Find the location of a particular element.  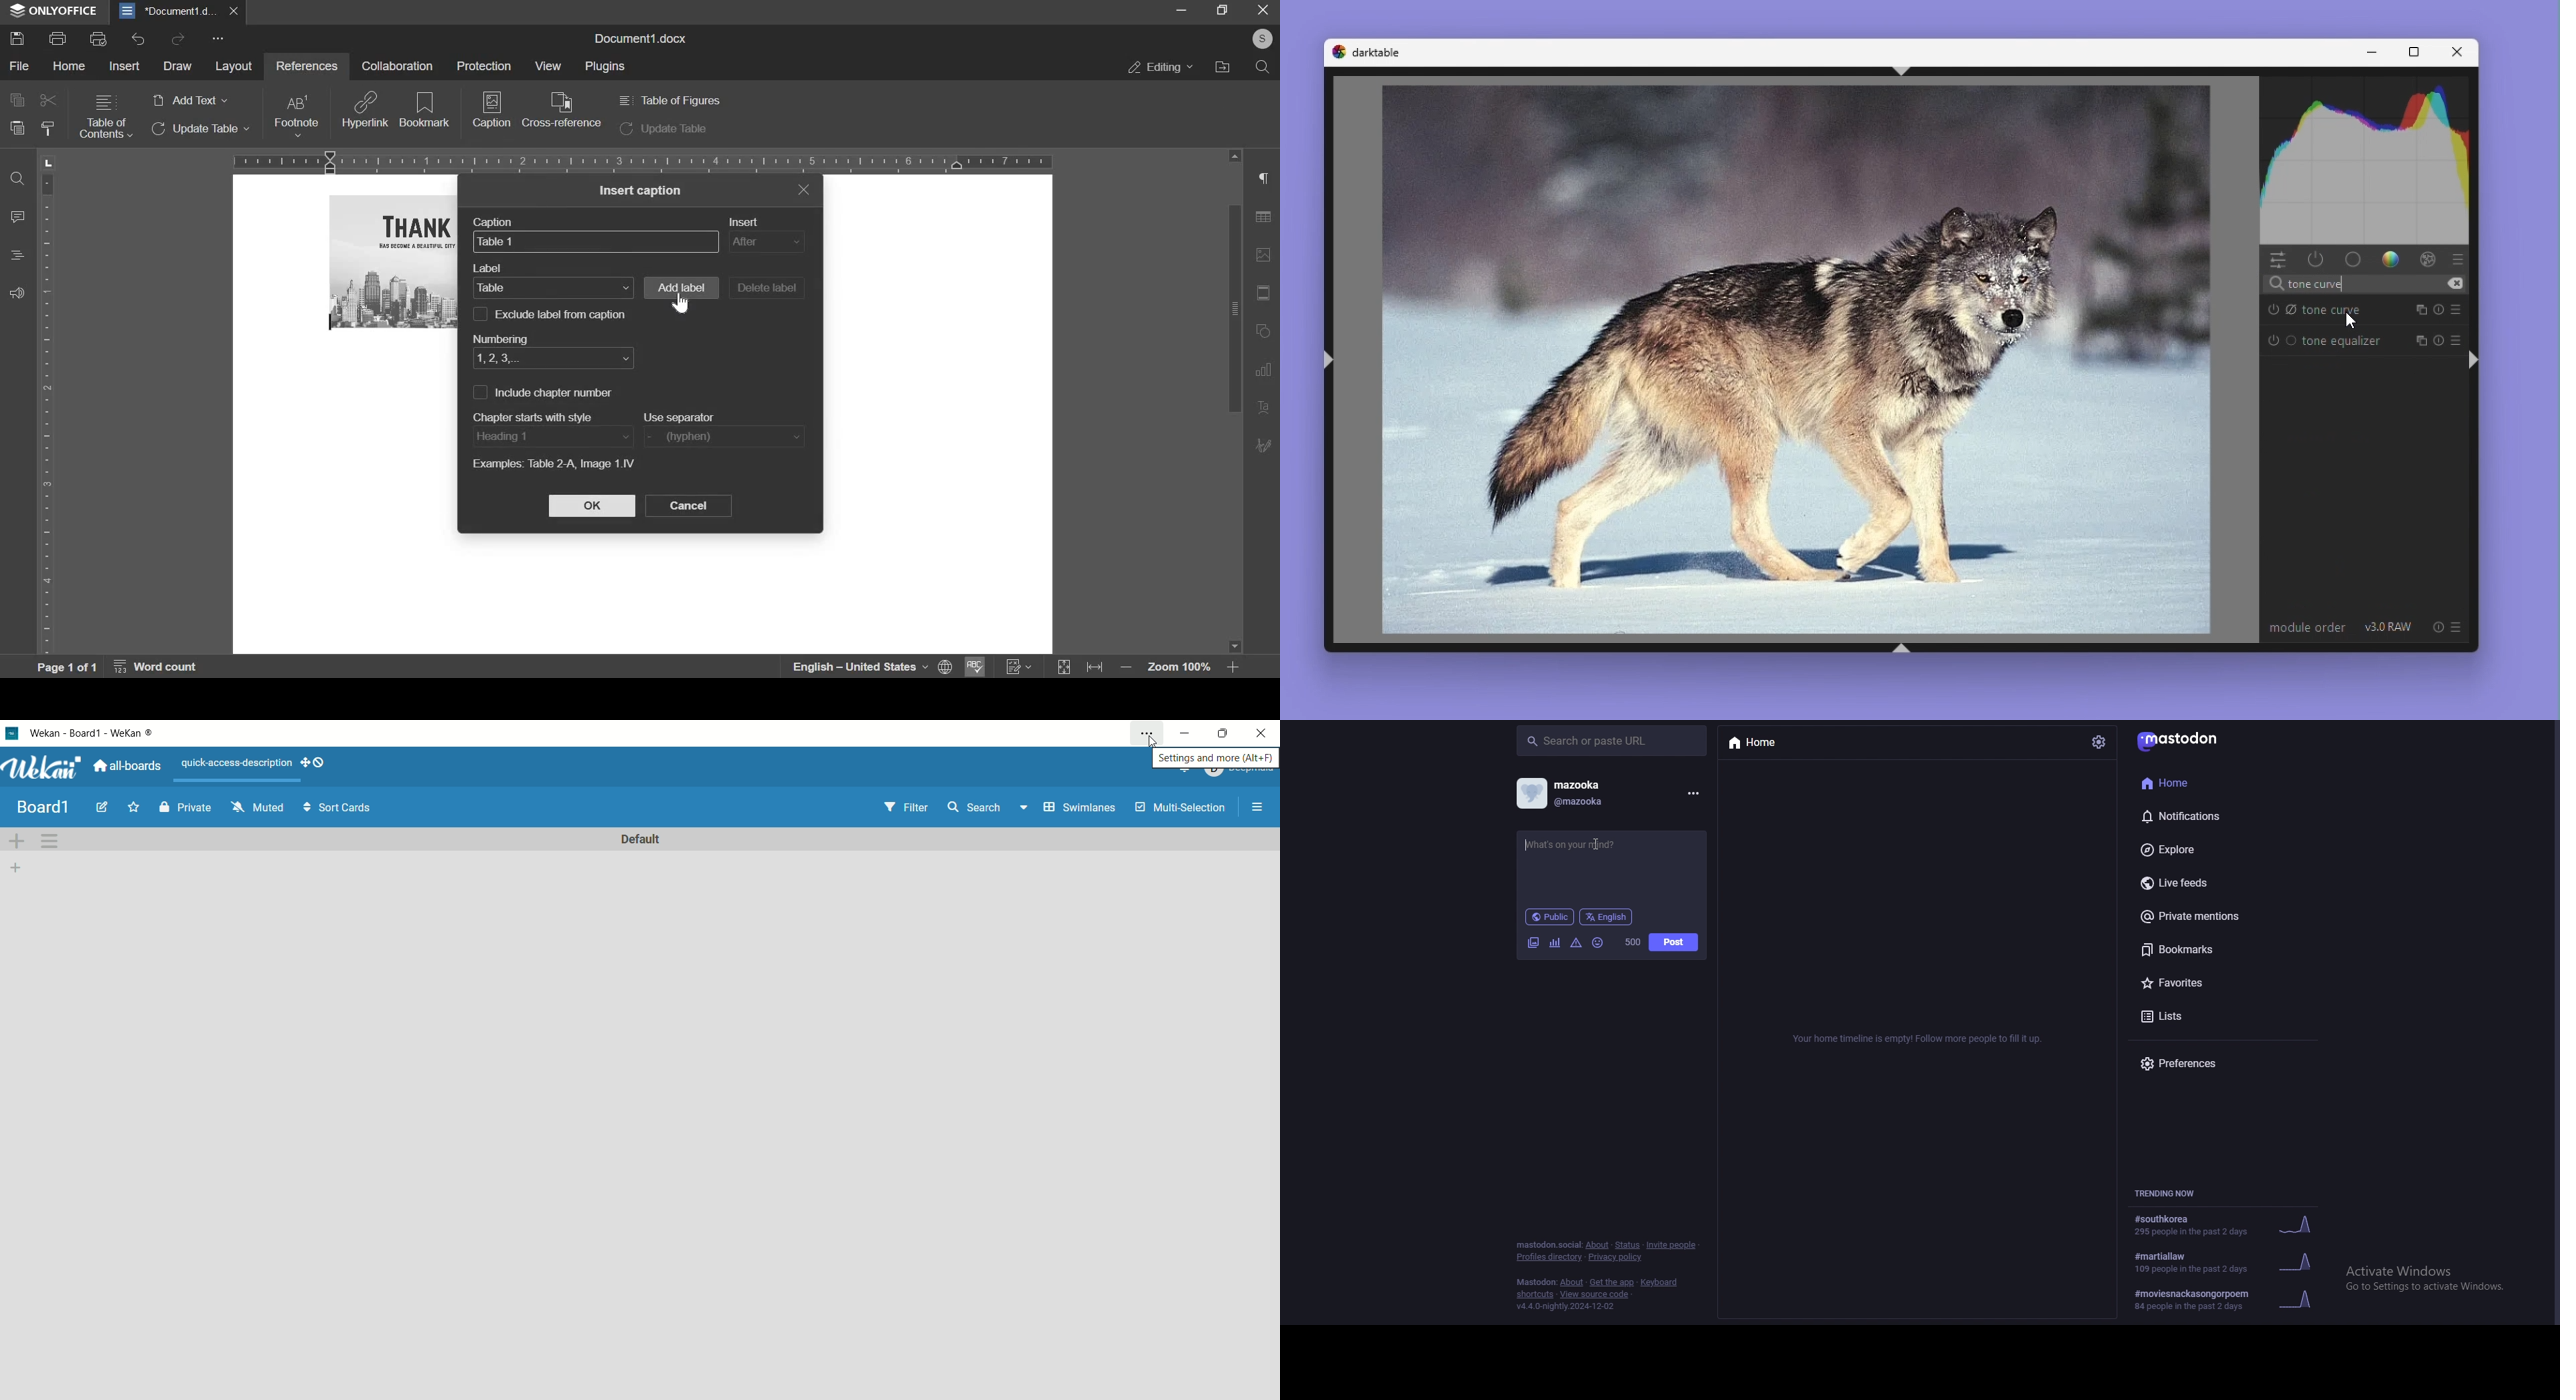

invite people is located at coordinates (1673, 1244).